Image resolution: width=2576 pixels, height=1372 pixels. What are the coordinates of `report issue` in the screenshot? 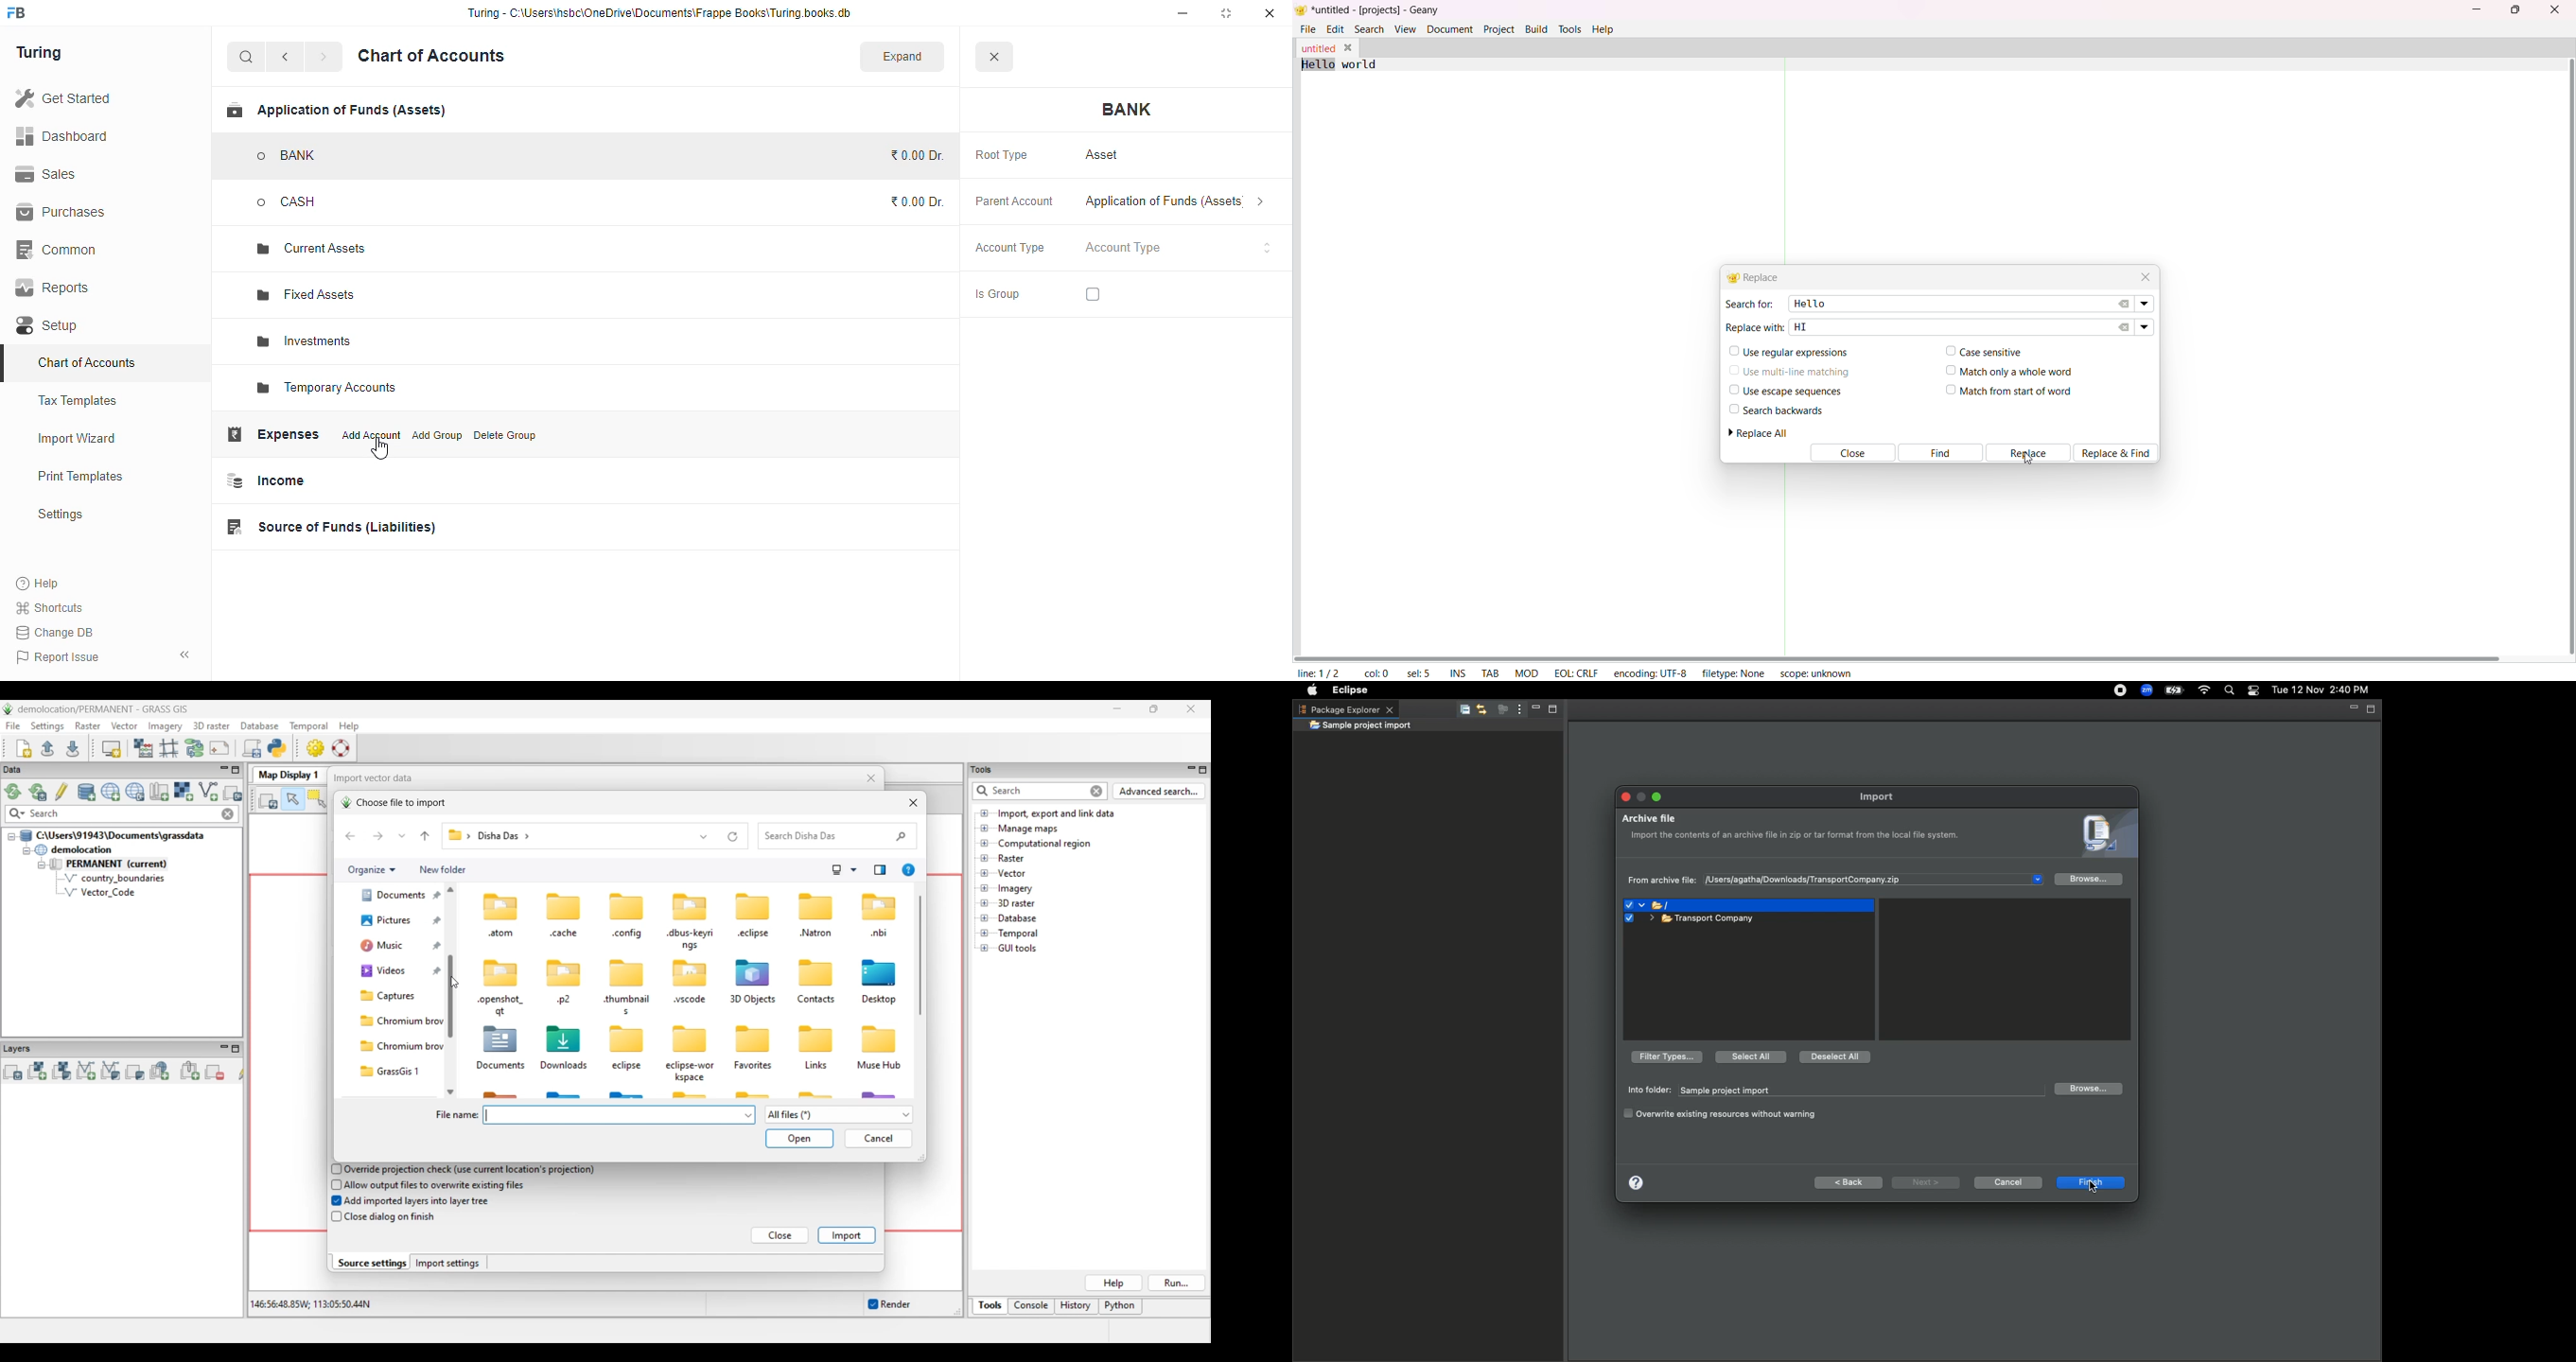 It's located at (57, 656).